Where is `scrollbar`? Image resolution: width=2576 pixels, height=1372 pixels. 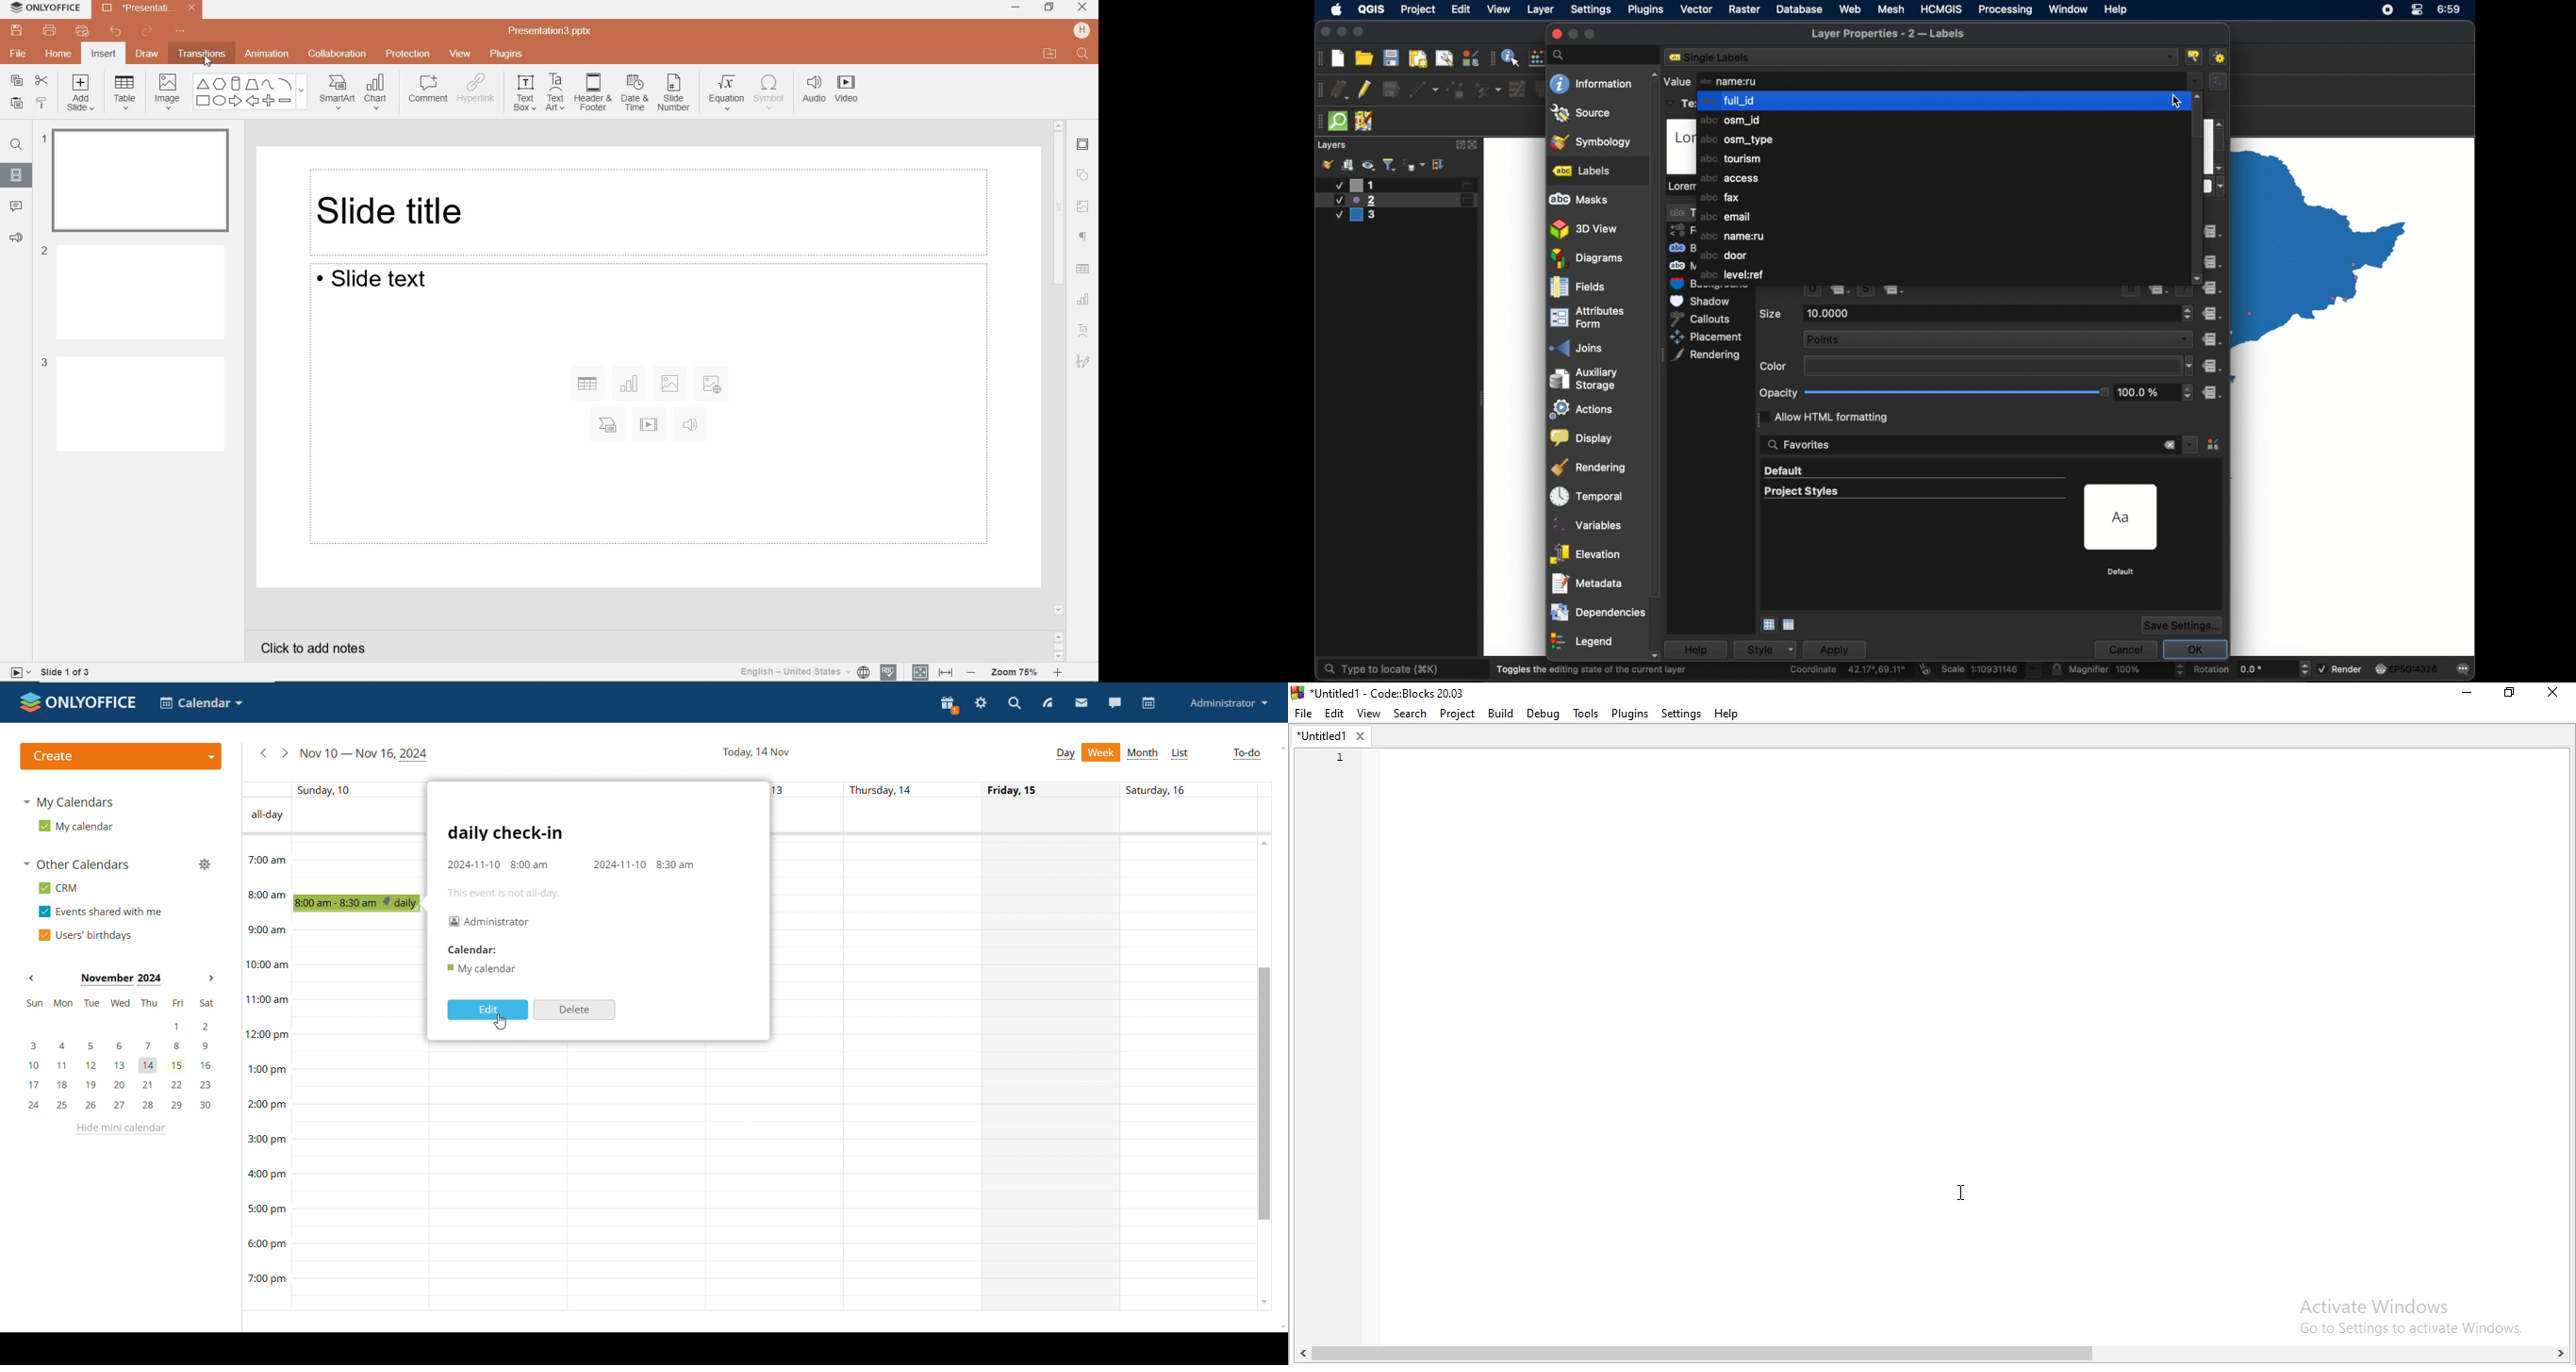
scrollbar is located at coordinates (1057, 390).